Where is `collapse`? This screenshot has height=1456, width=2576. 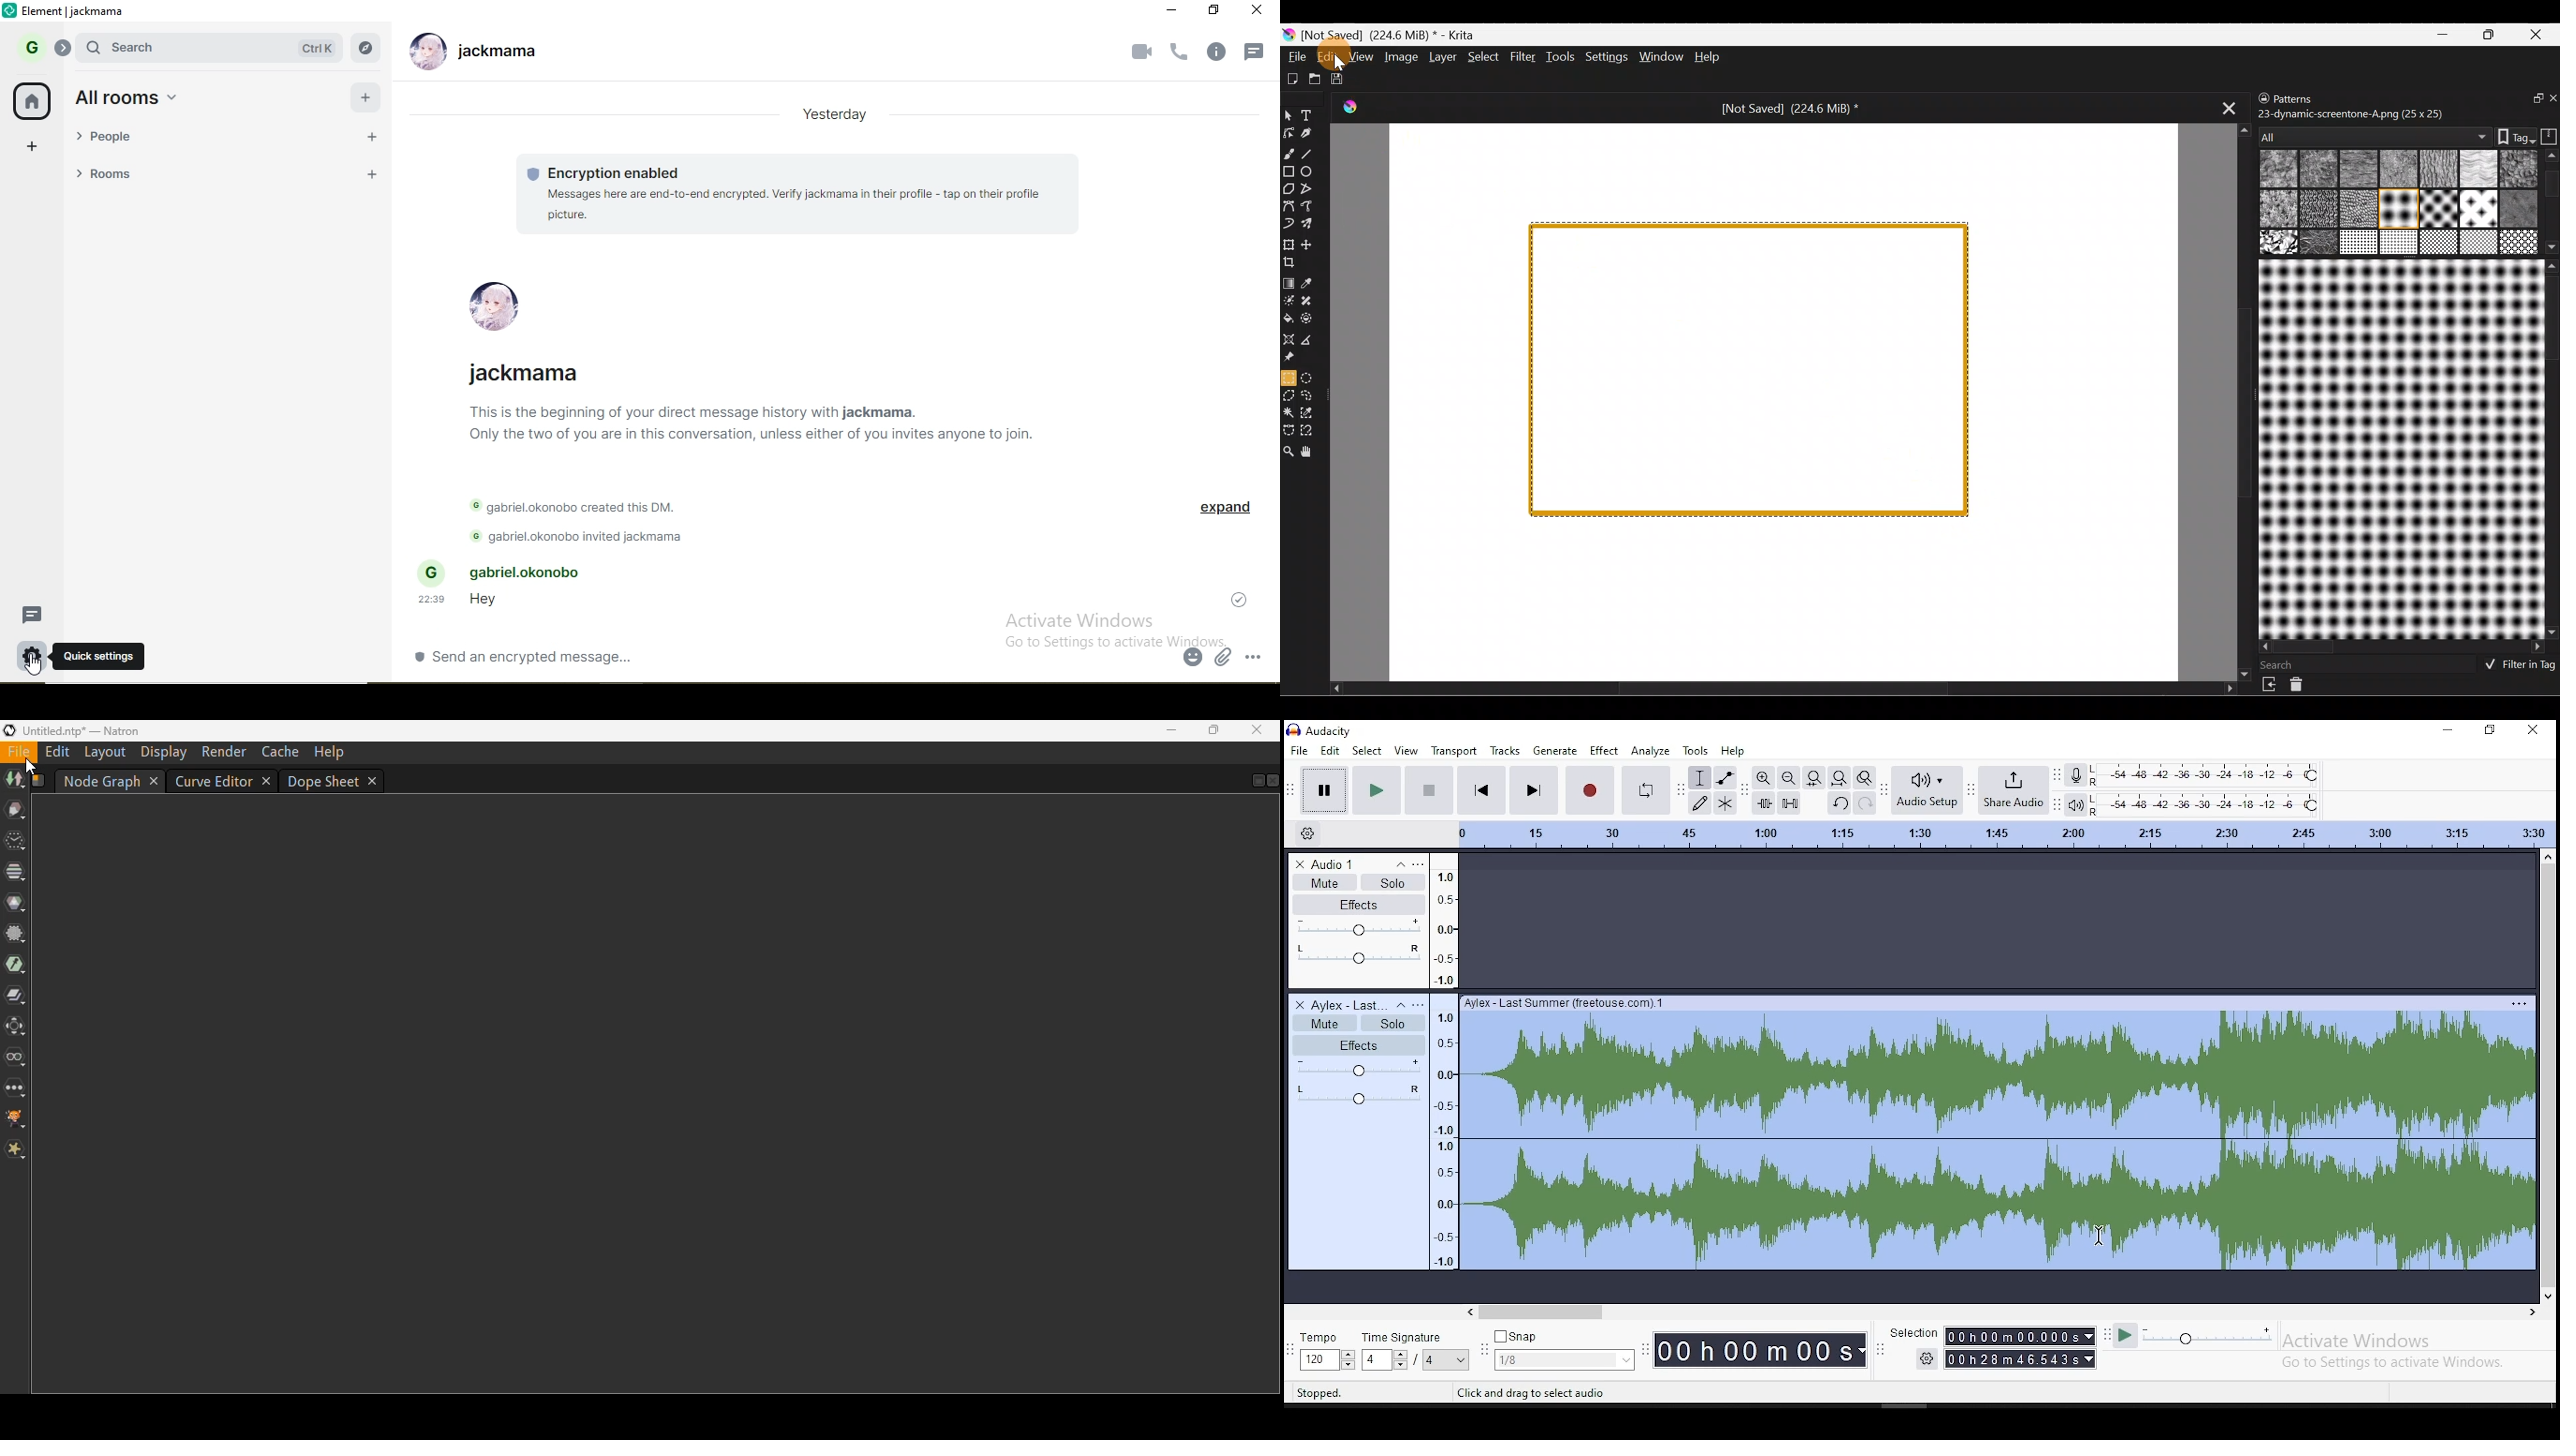
collapse is located at coordinates (1404, 1005).